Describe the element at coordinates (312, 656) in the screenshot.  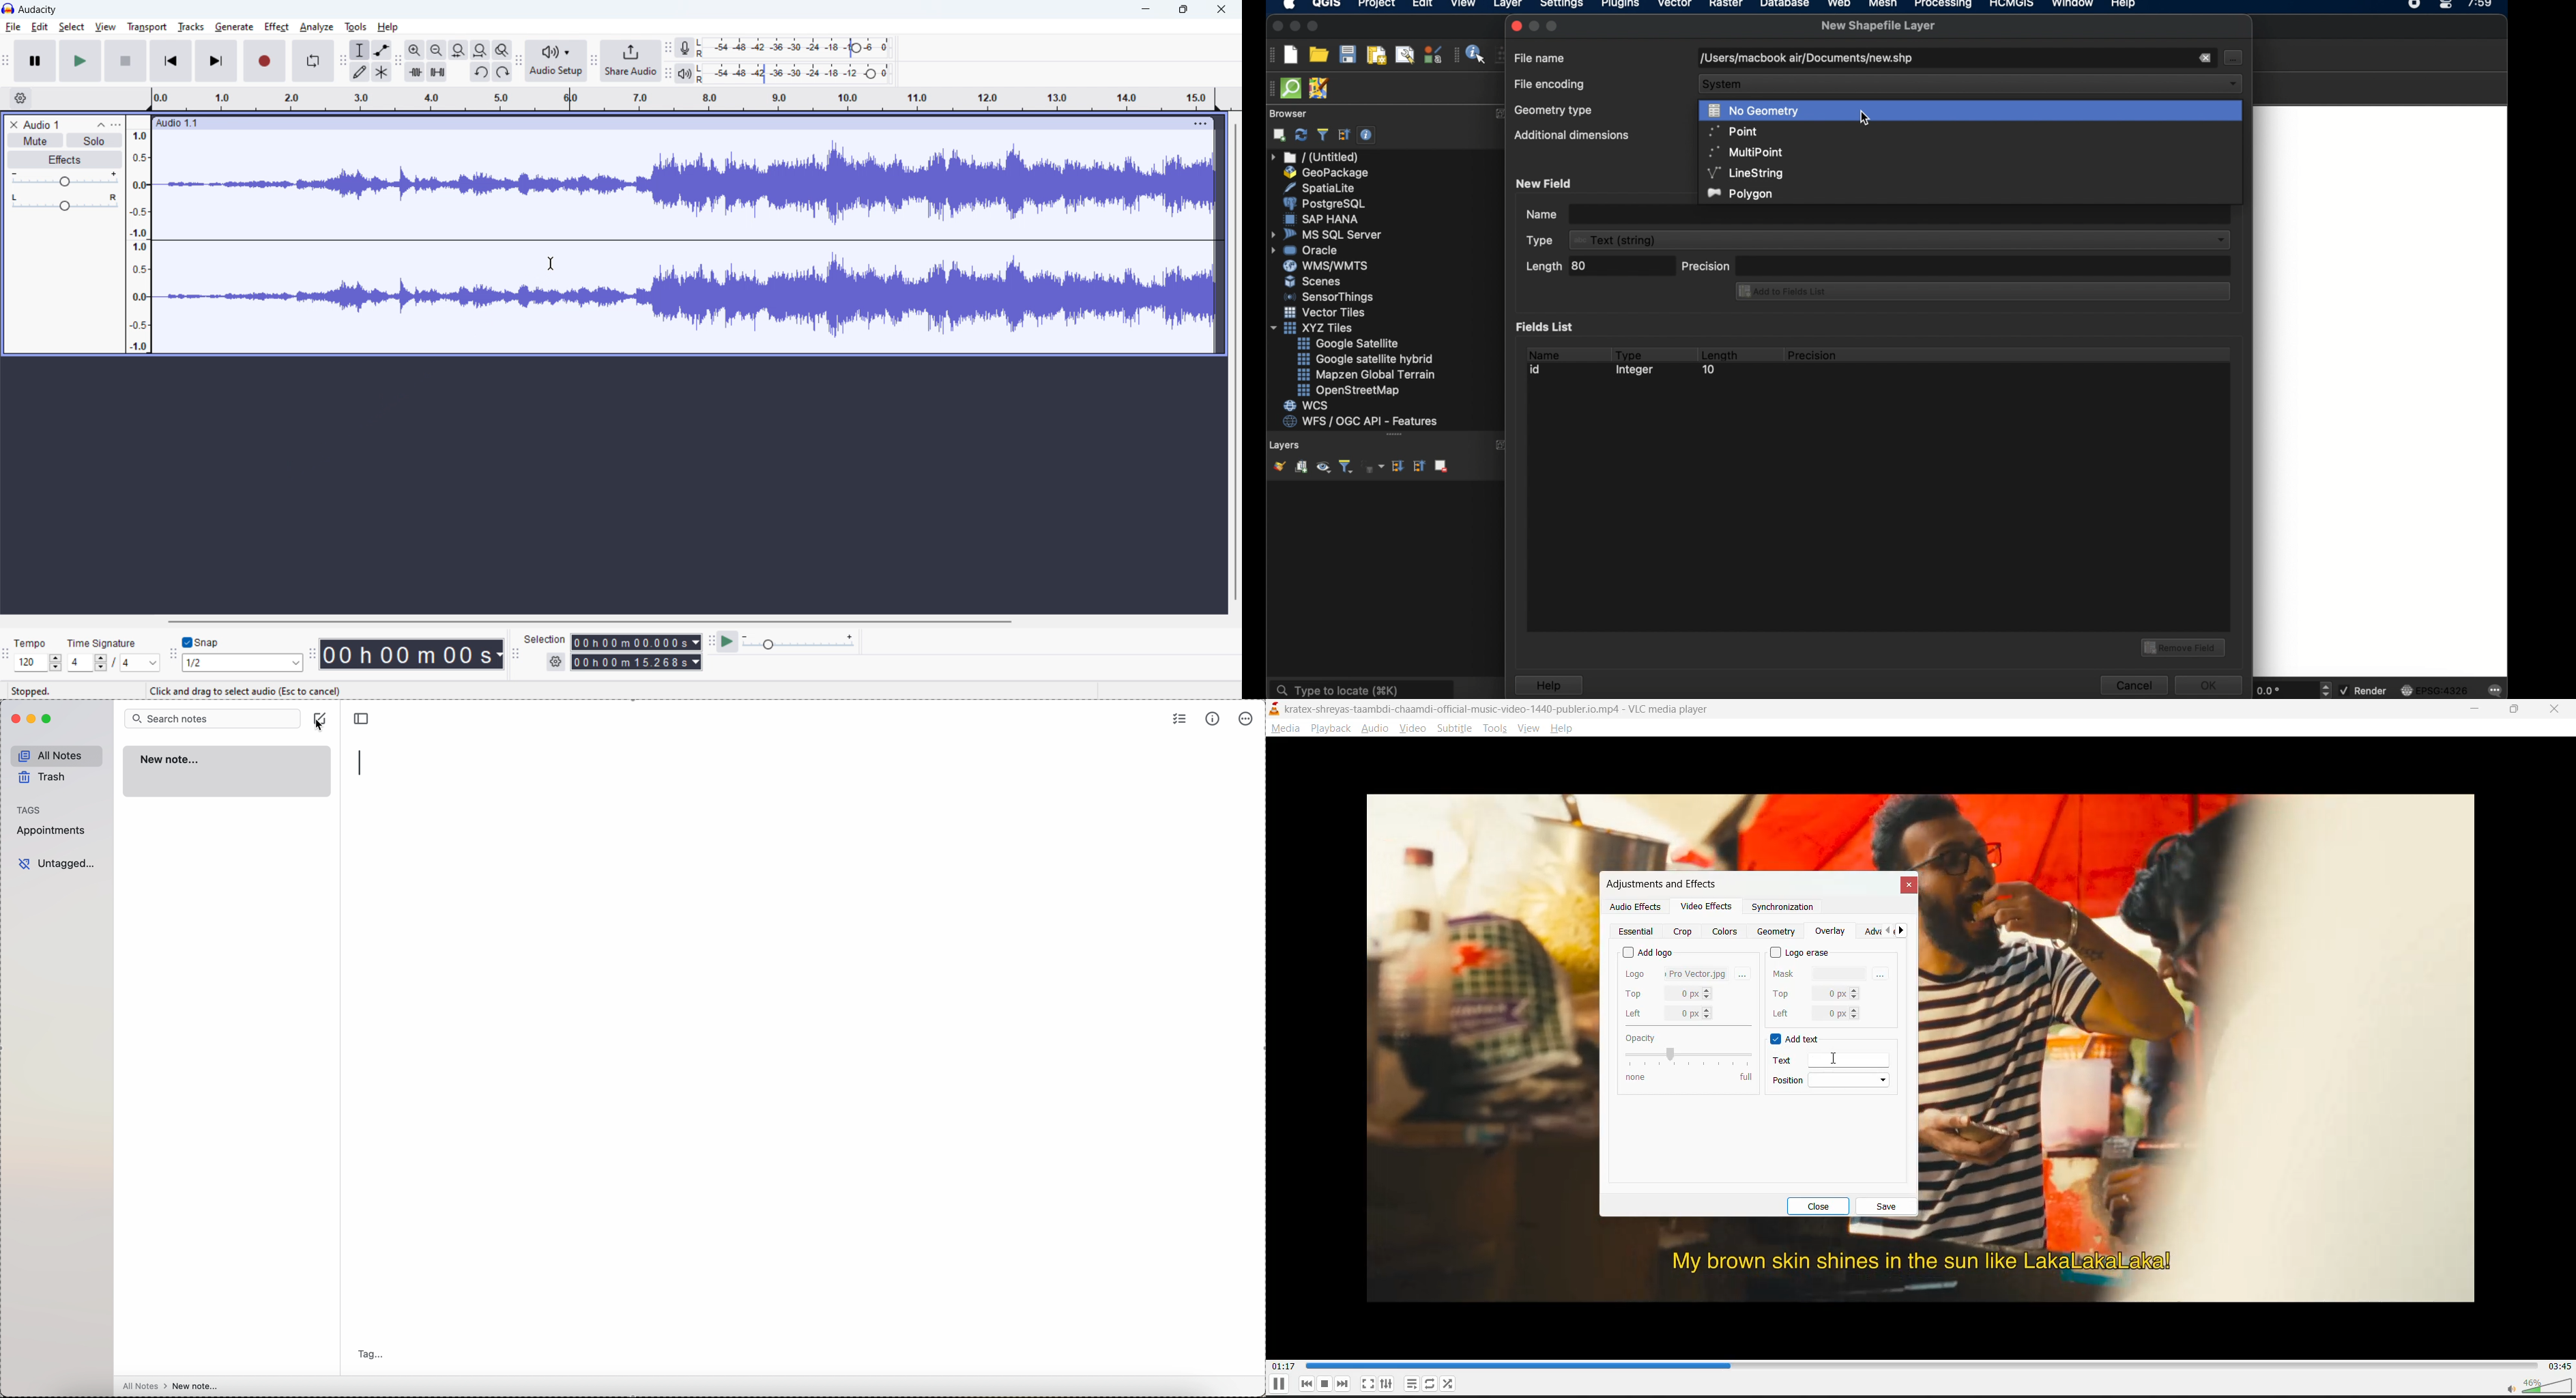
I see `time toolbar` at that location.